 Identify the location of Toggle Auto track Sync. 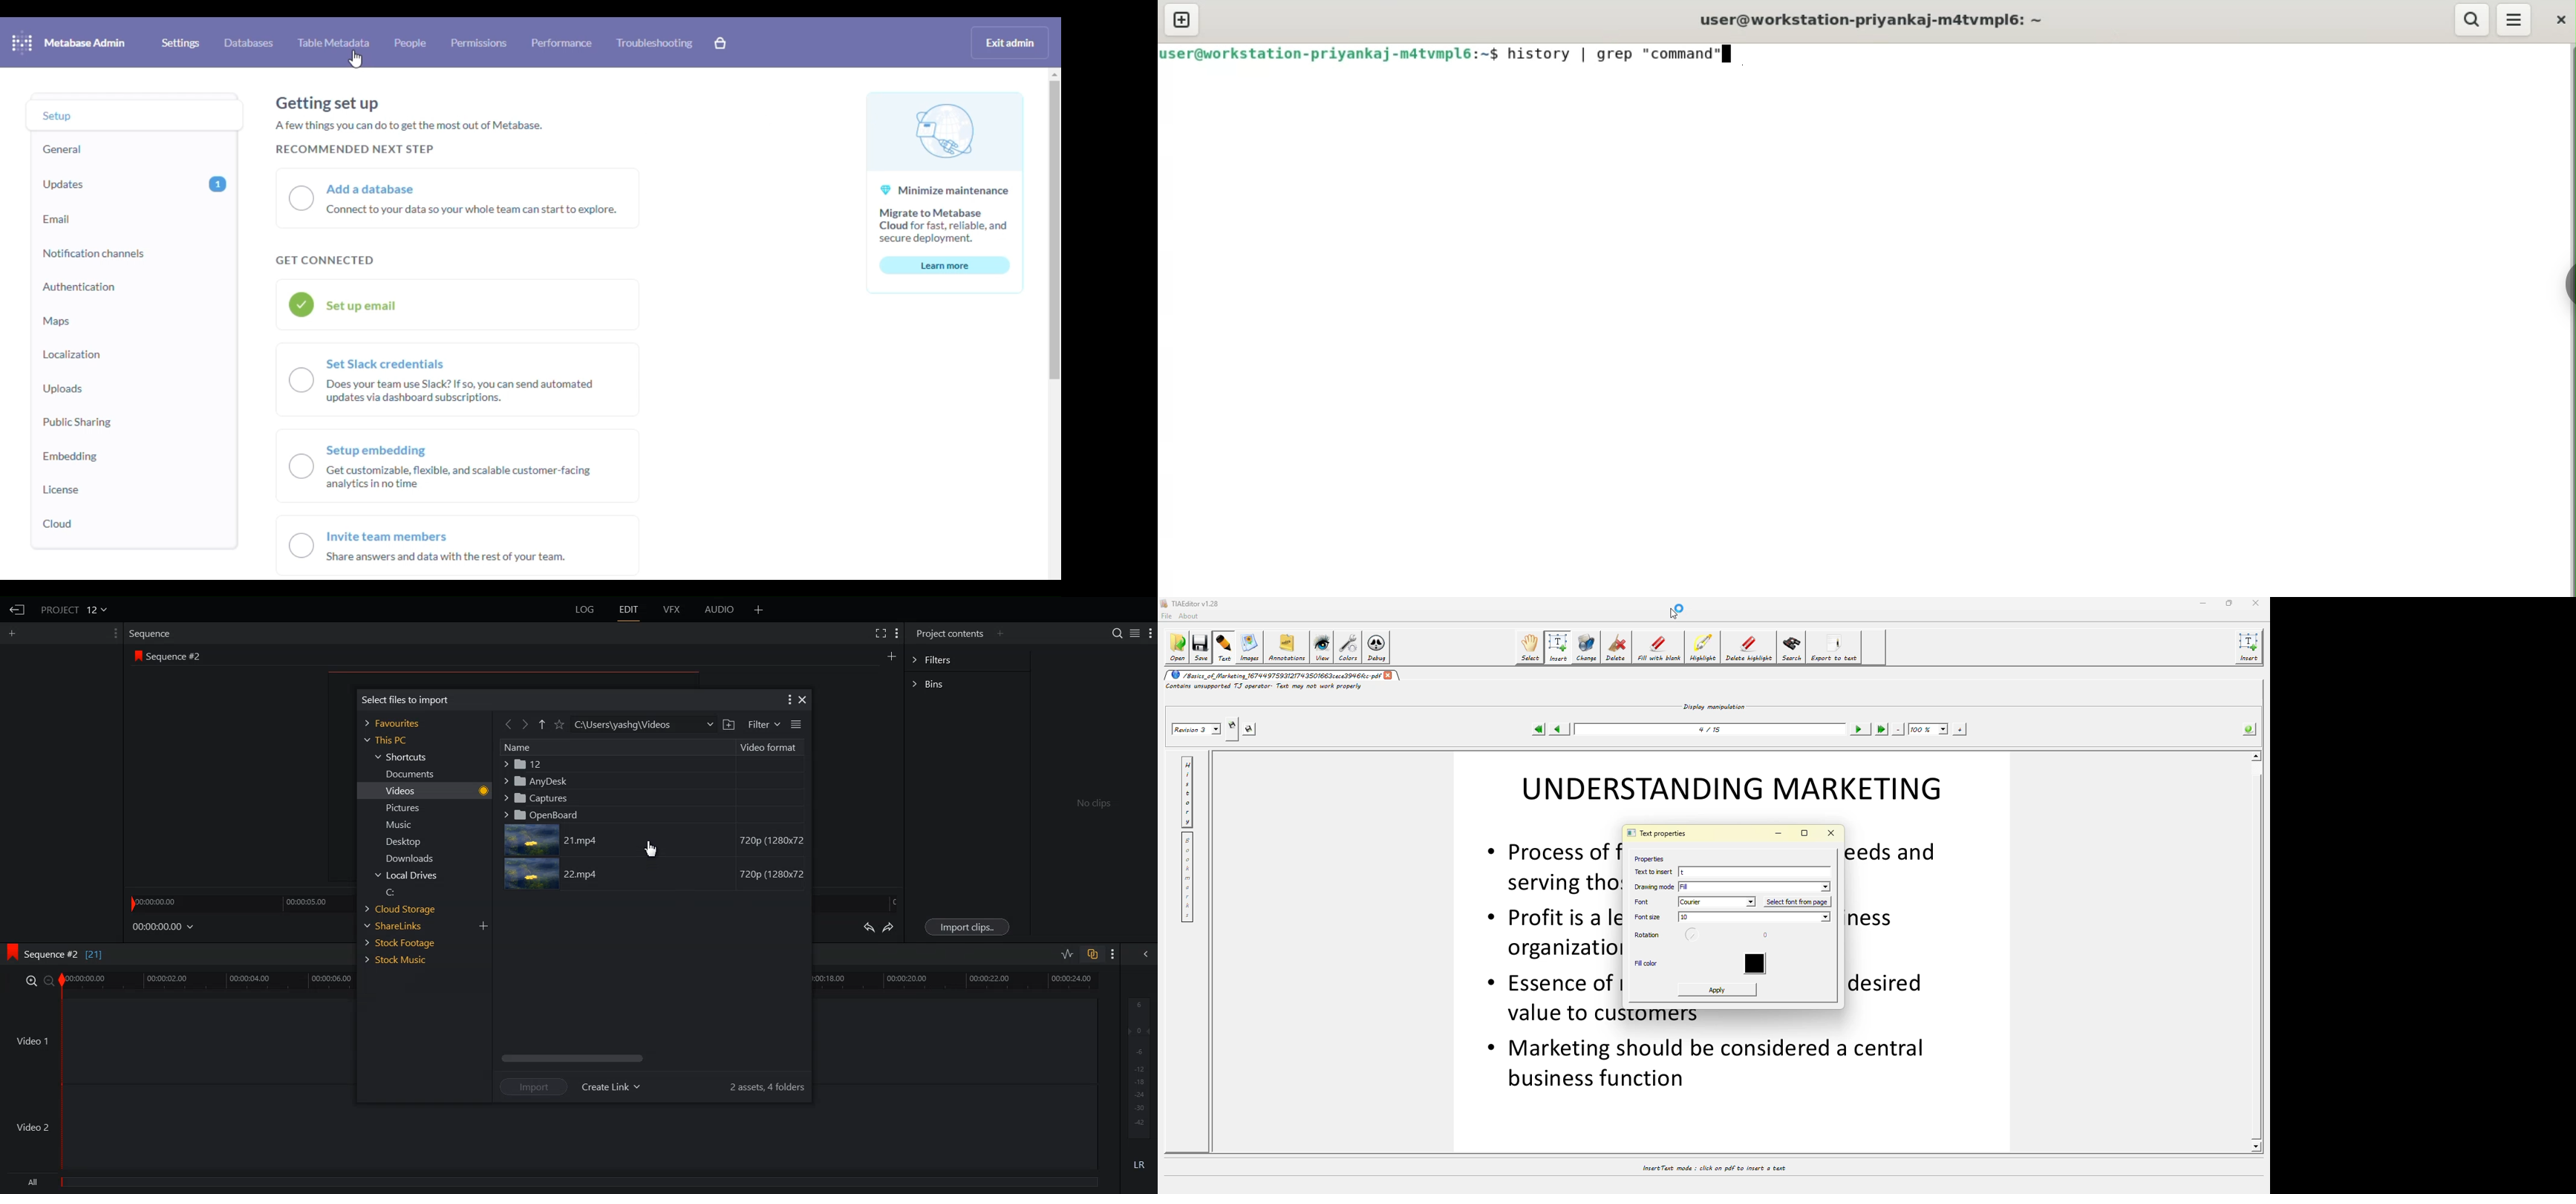
(1092, 954).